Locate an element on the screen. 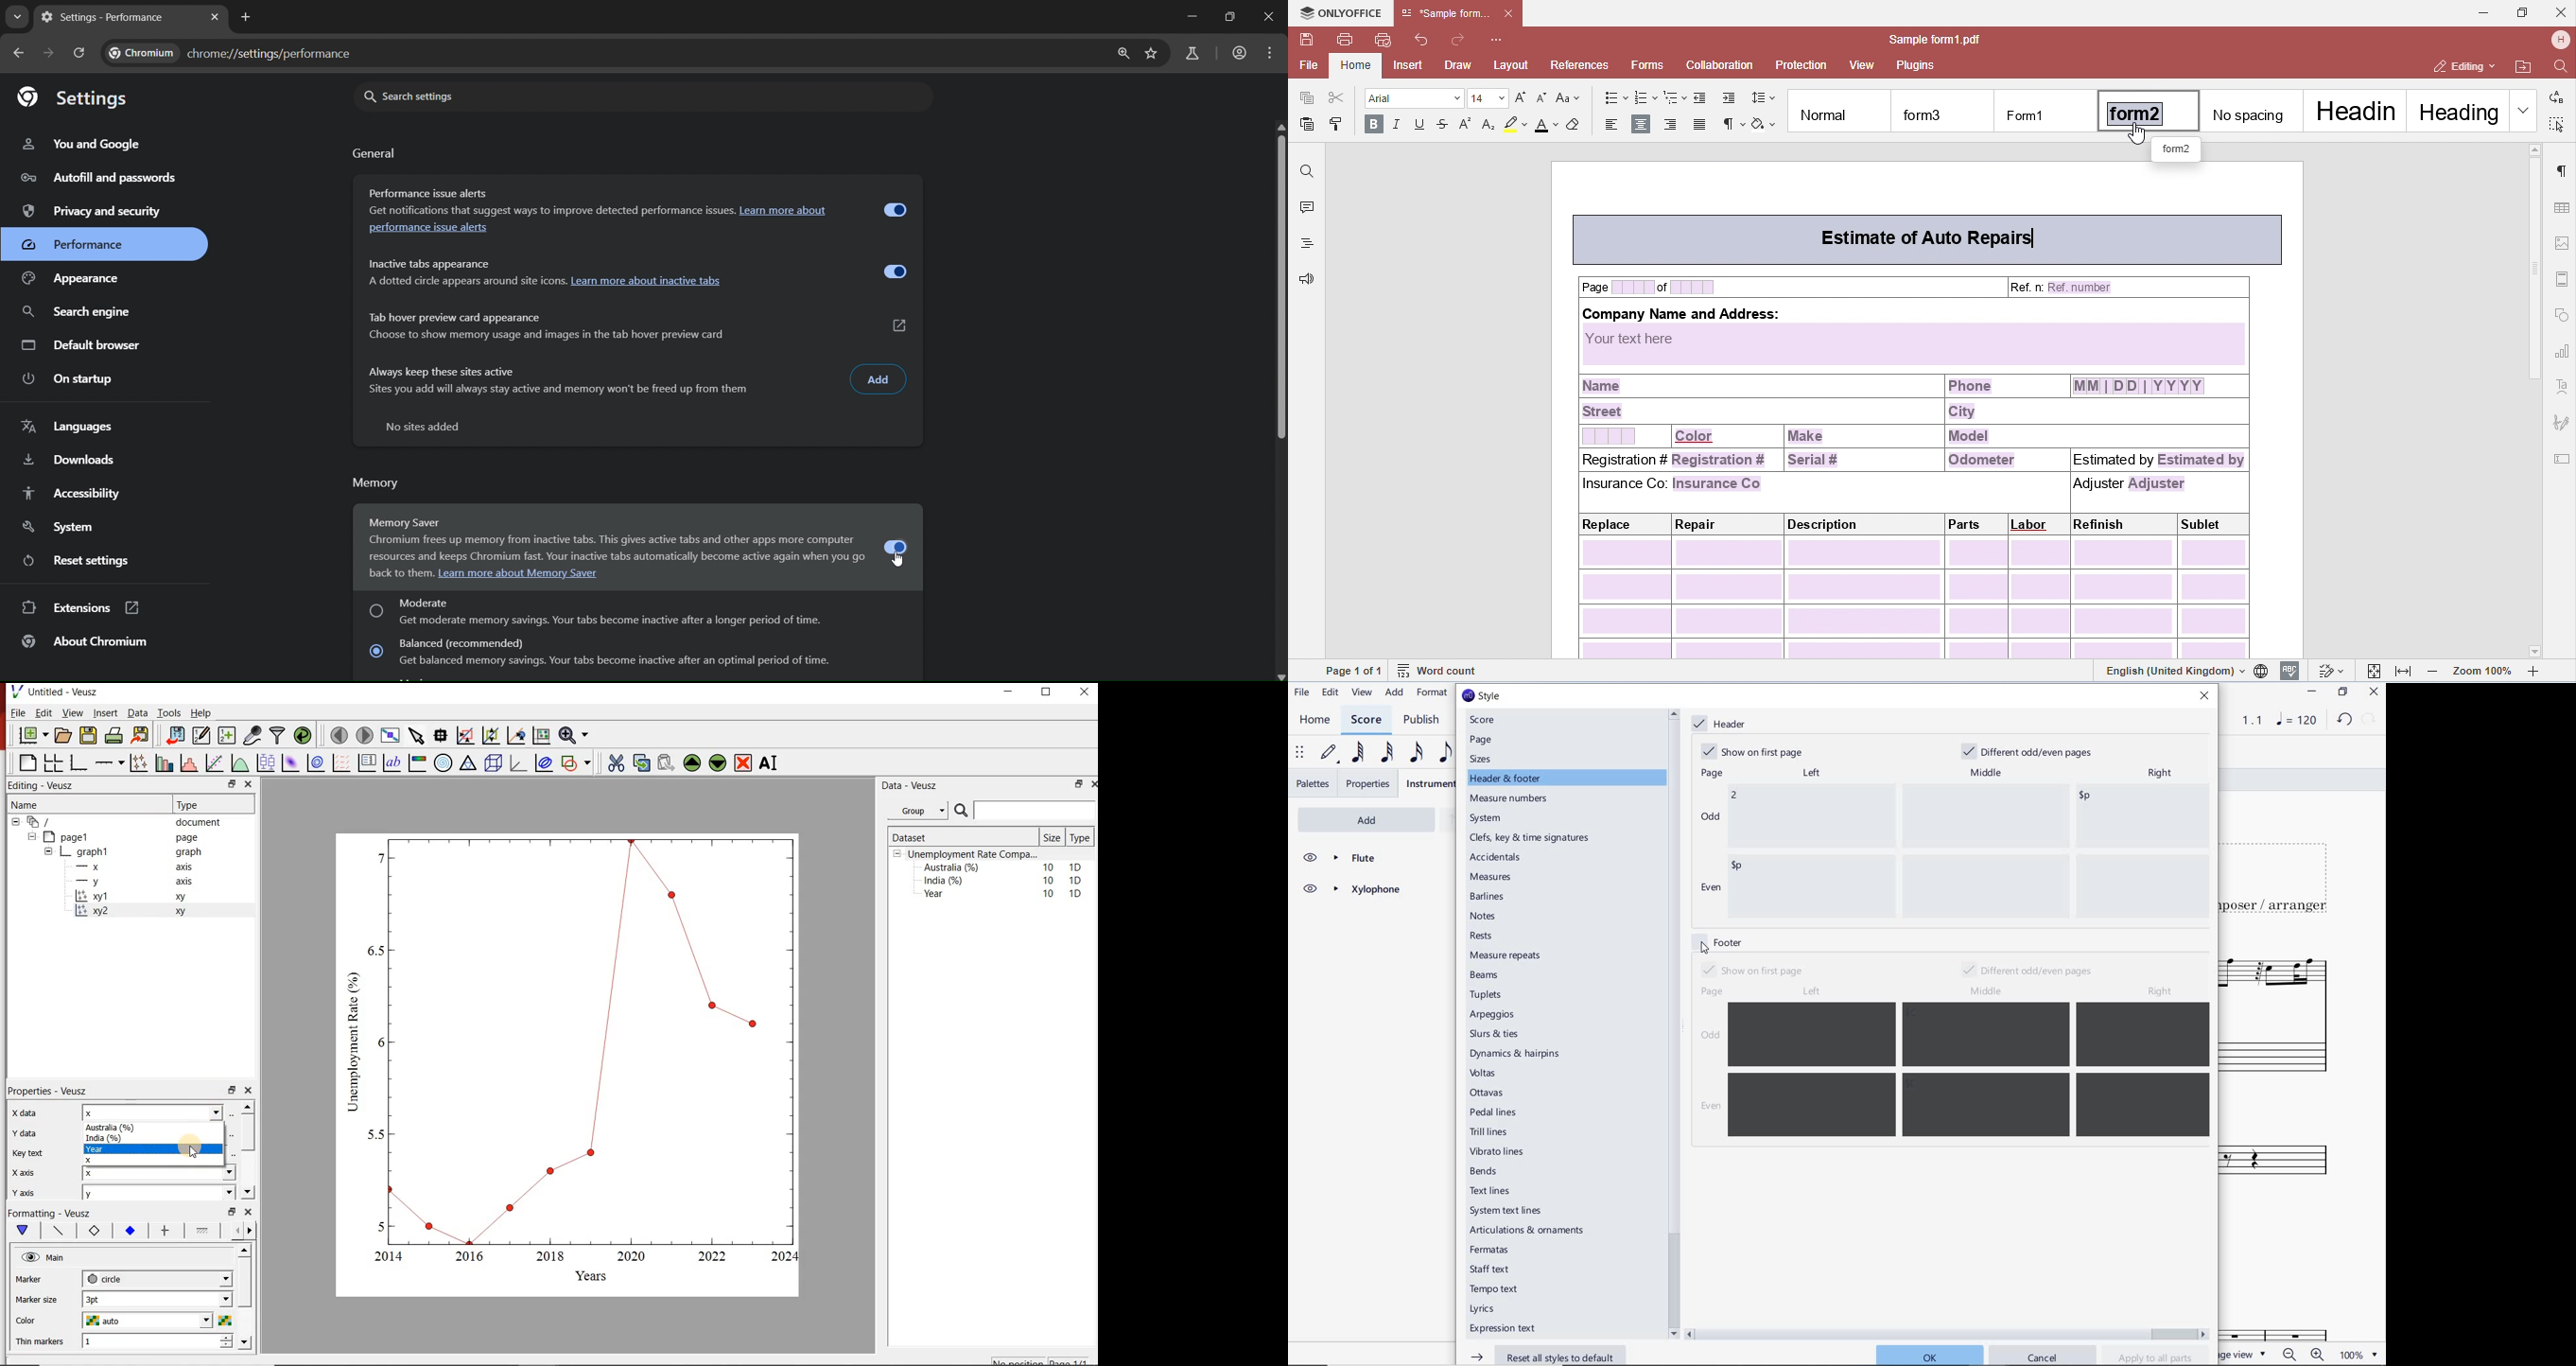  privacy and security is located at coordinates (93, 211).